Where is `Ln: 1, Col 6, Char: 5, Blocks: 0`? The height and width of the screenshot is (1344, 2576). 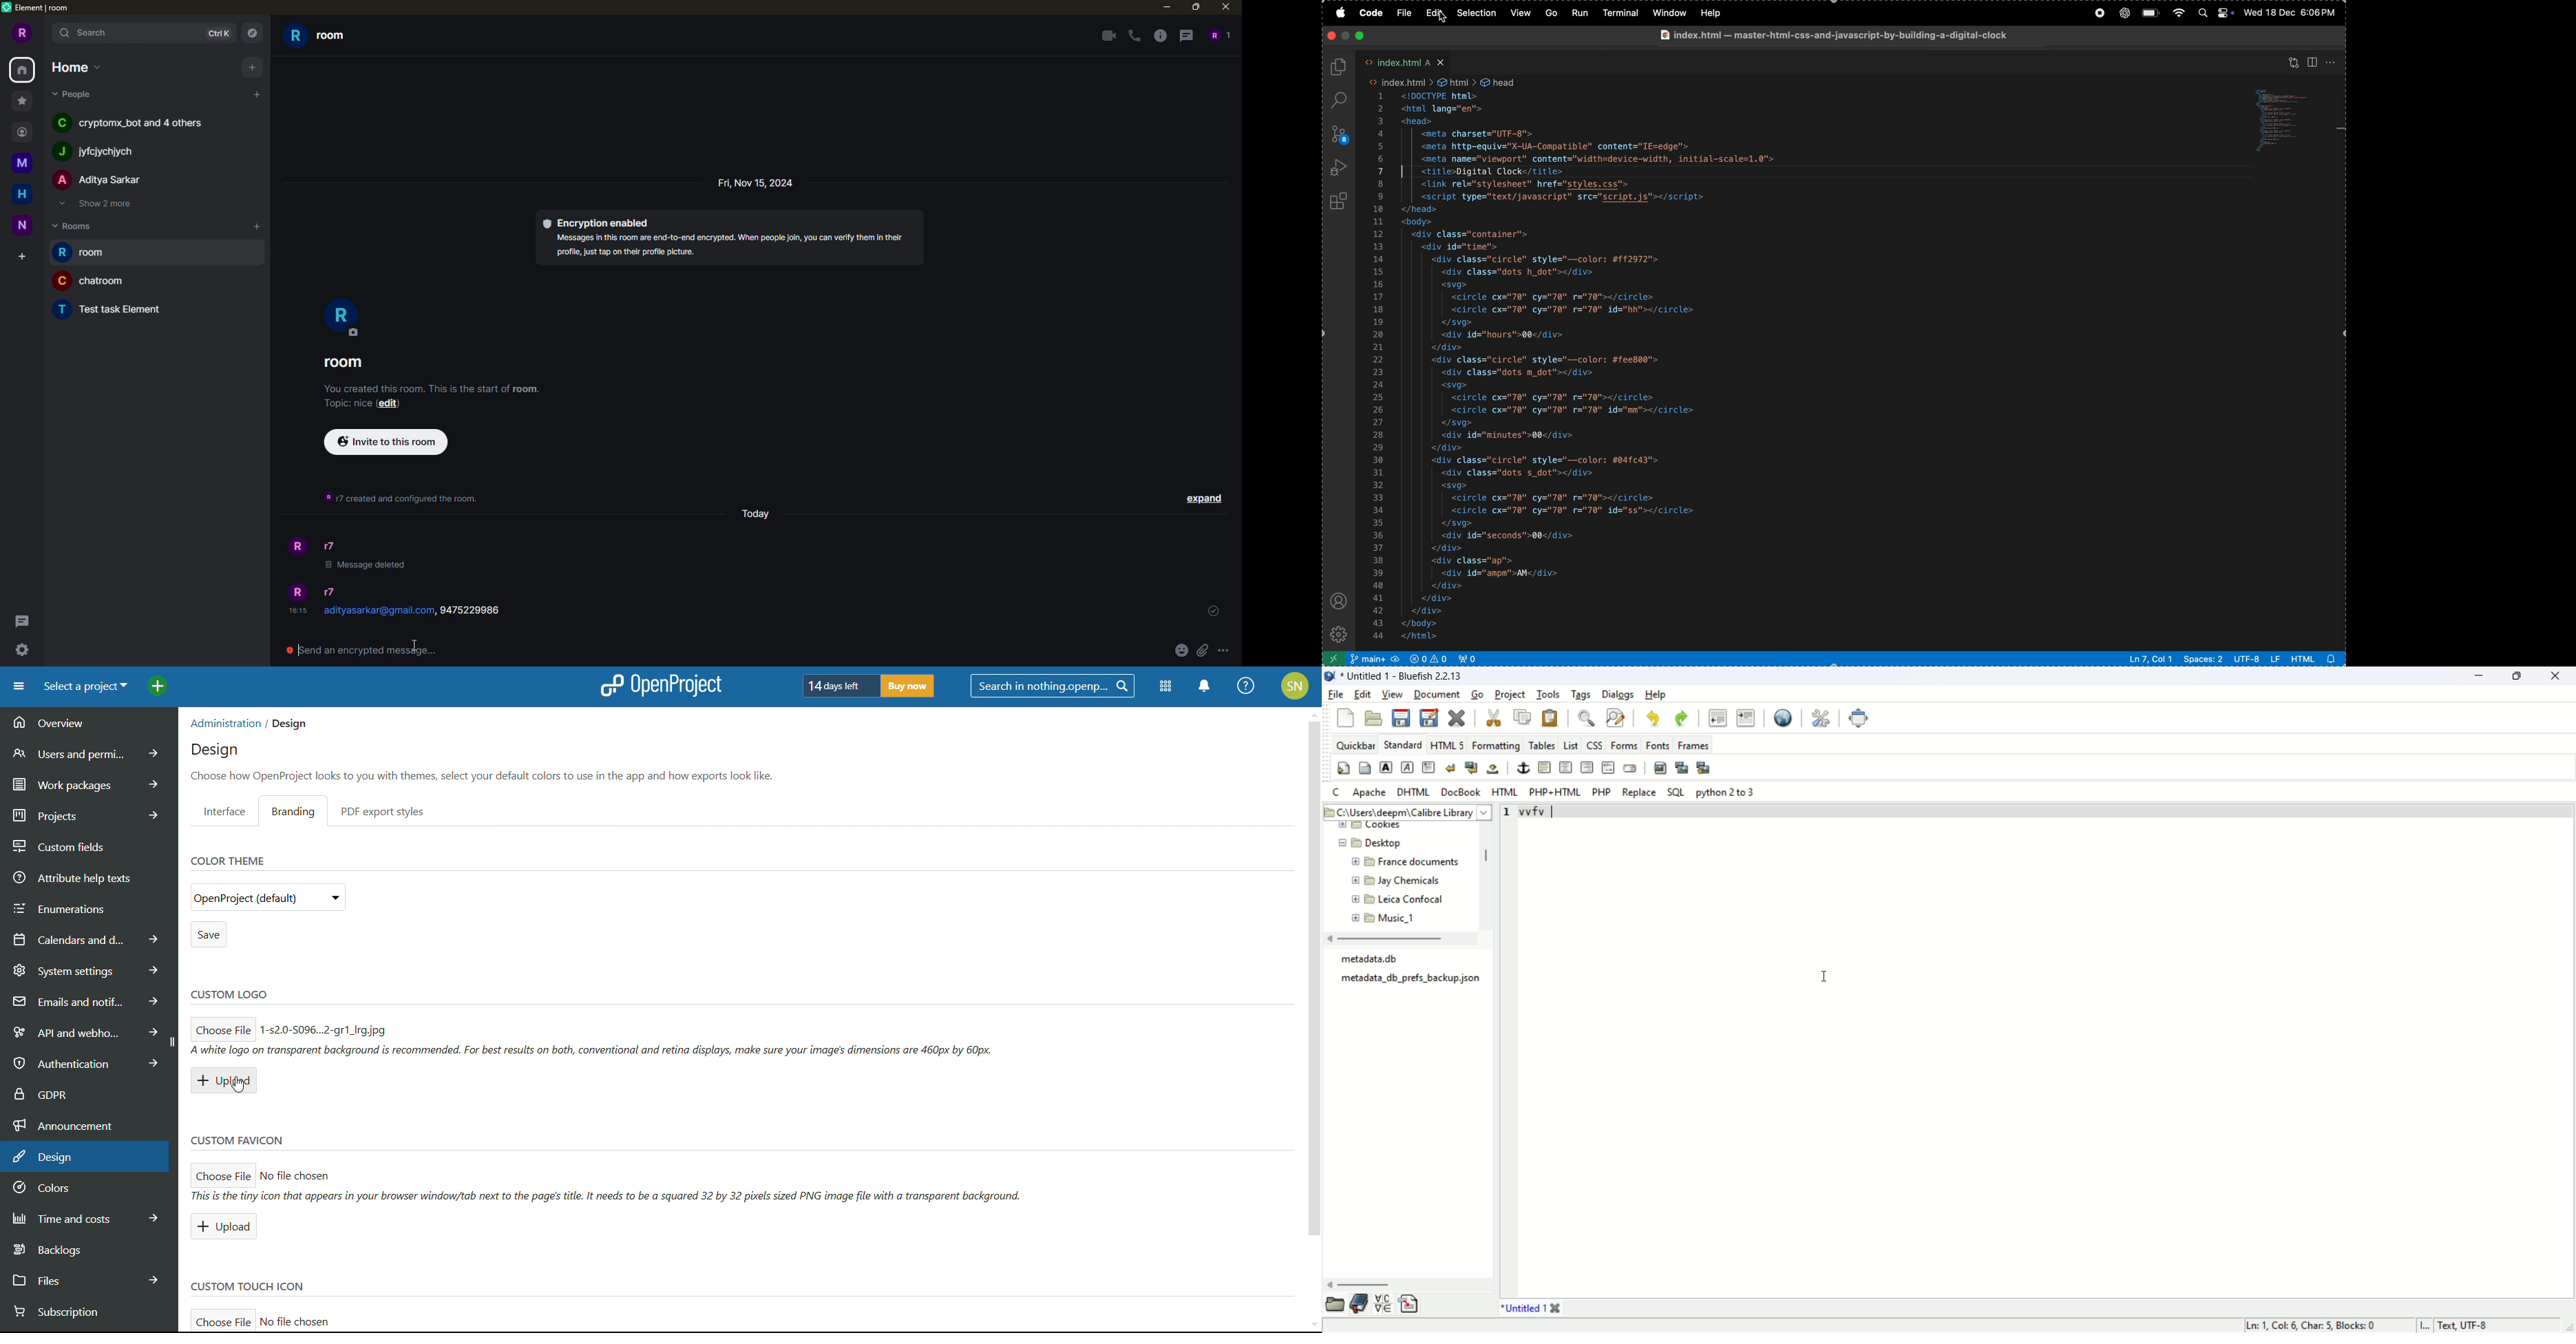 Ln: 1, Col 6, Char: 5, Blocks: 0 is located at coordinates (2308, 1324).